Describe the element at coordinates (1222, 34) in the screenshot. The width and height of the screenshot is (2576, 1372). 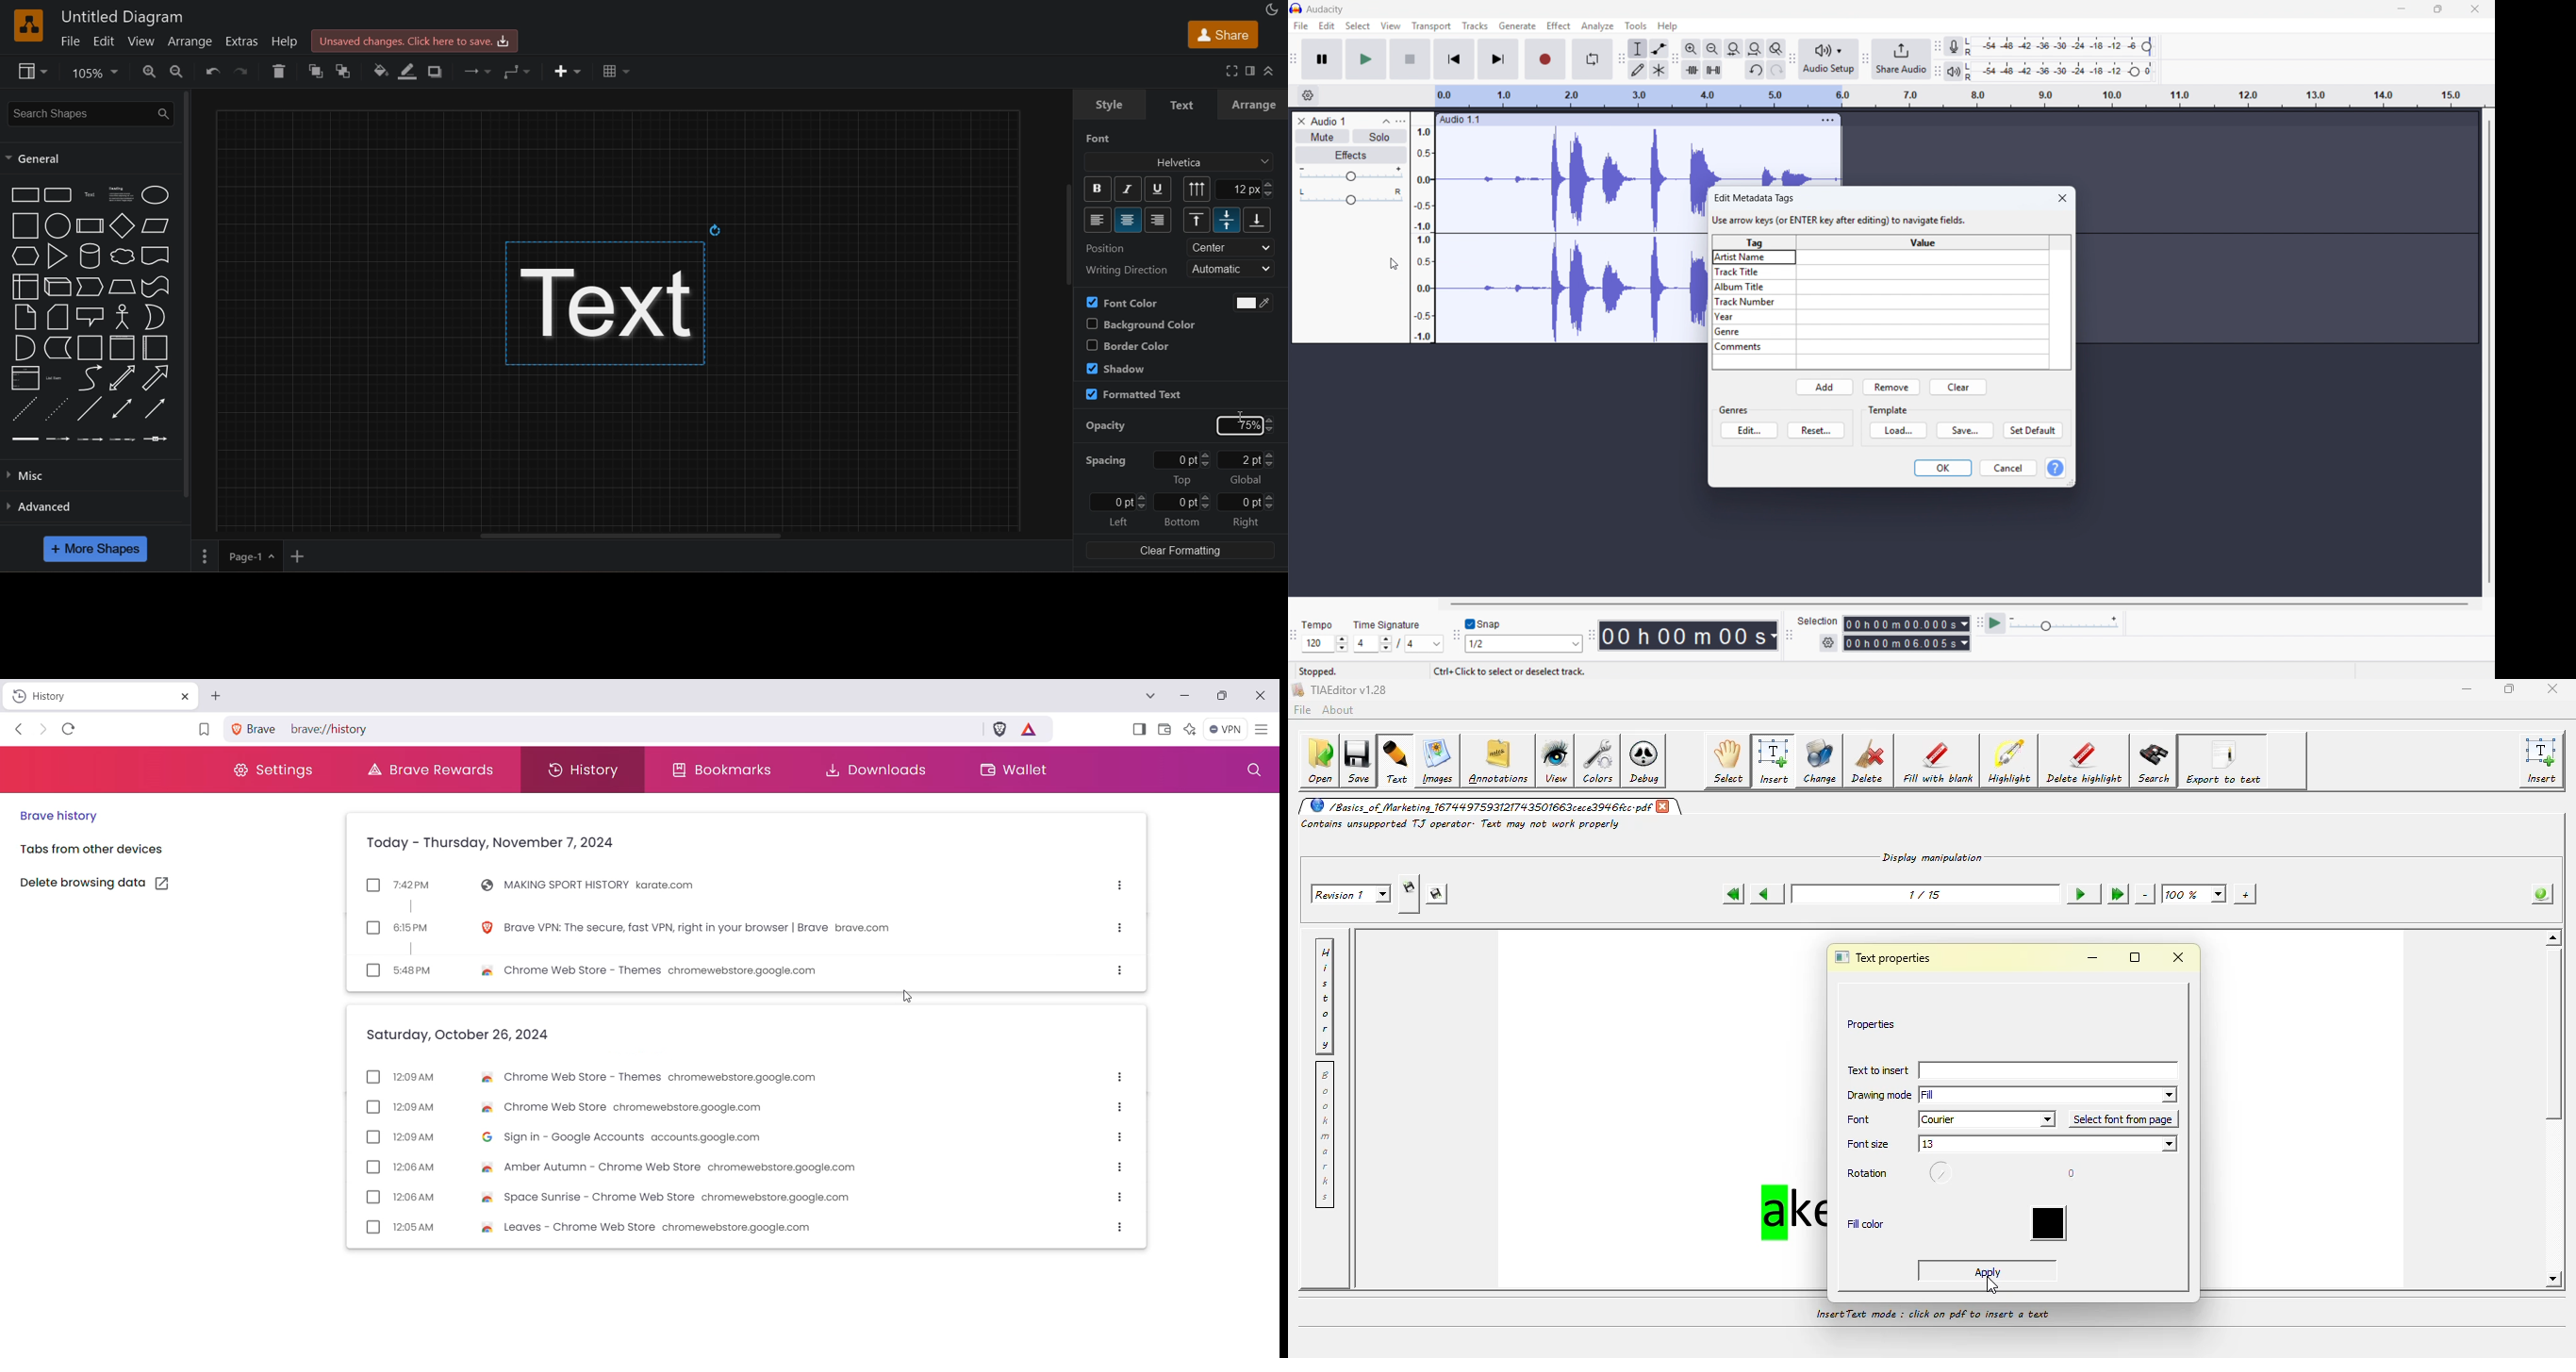
I see `share` at that location.